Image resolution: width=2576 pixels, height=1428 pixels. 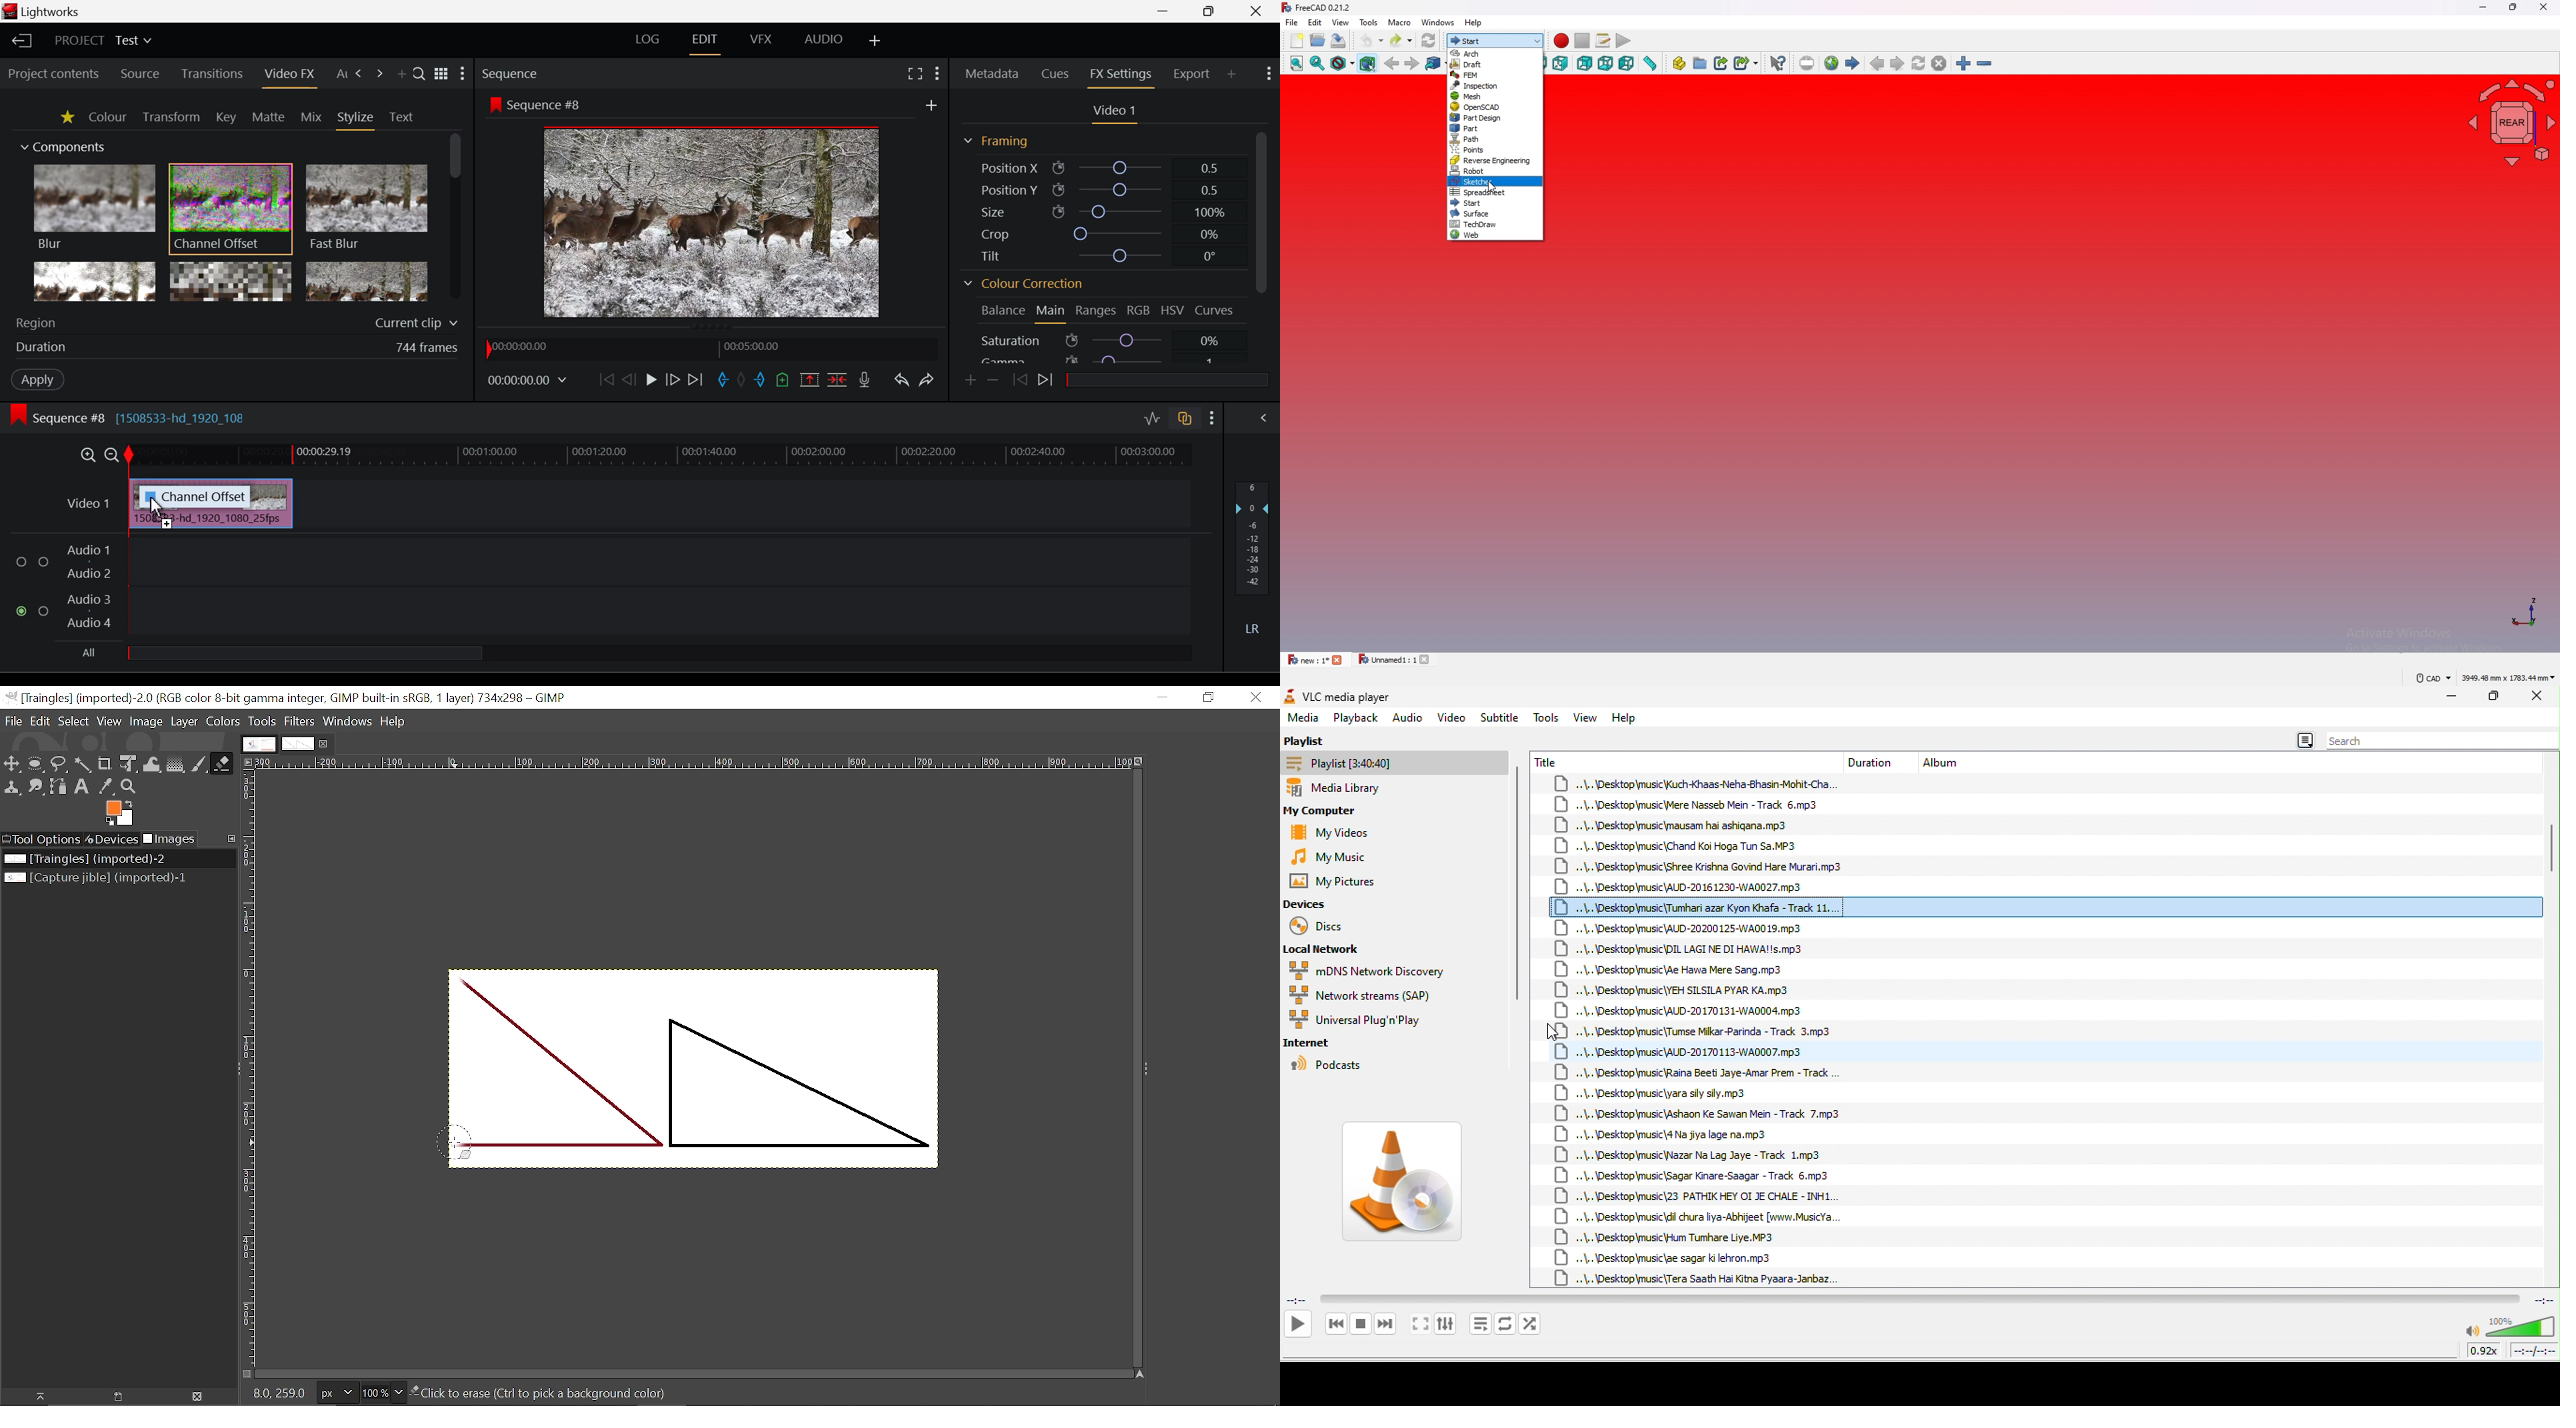 What do you see at coordinates (1681, 927) in the screenshot?
I see `+.\..\Desktop\music\AUD-20200 125-WA00 19.mp3` at bounding box center [1681, 927].